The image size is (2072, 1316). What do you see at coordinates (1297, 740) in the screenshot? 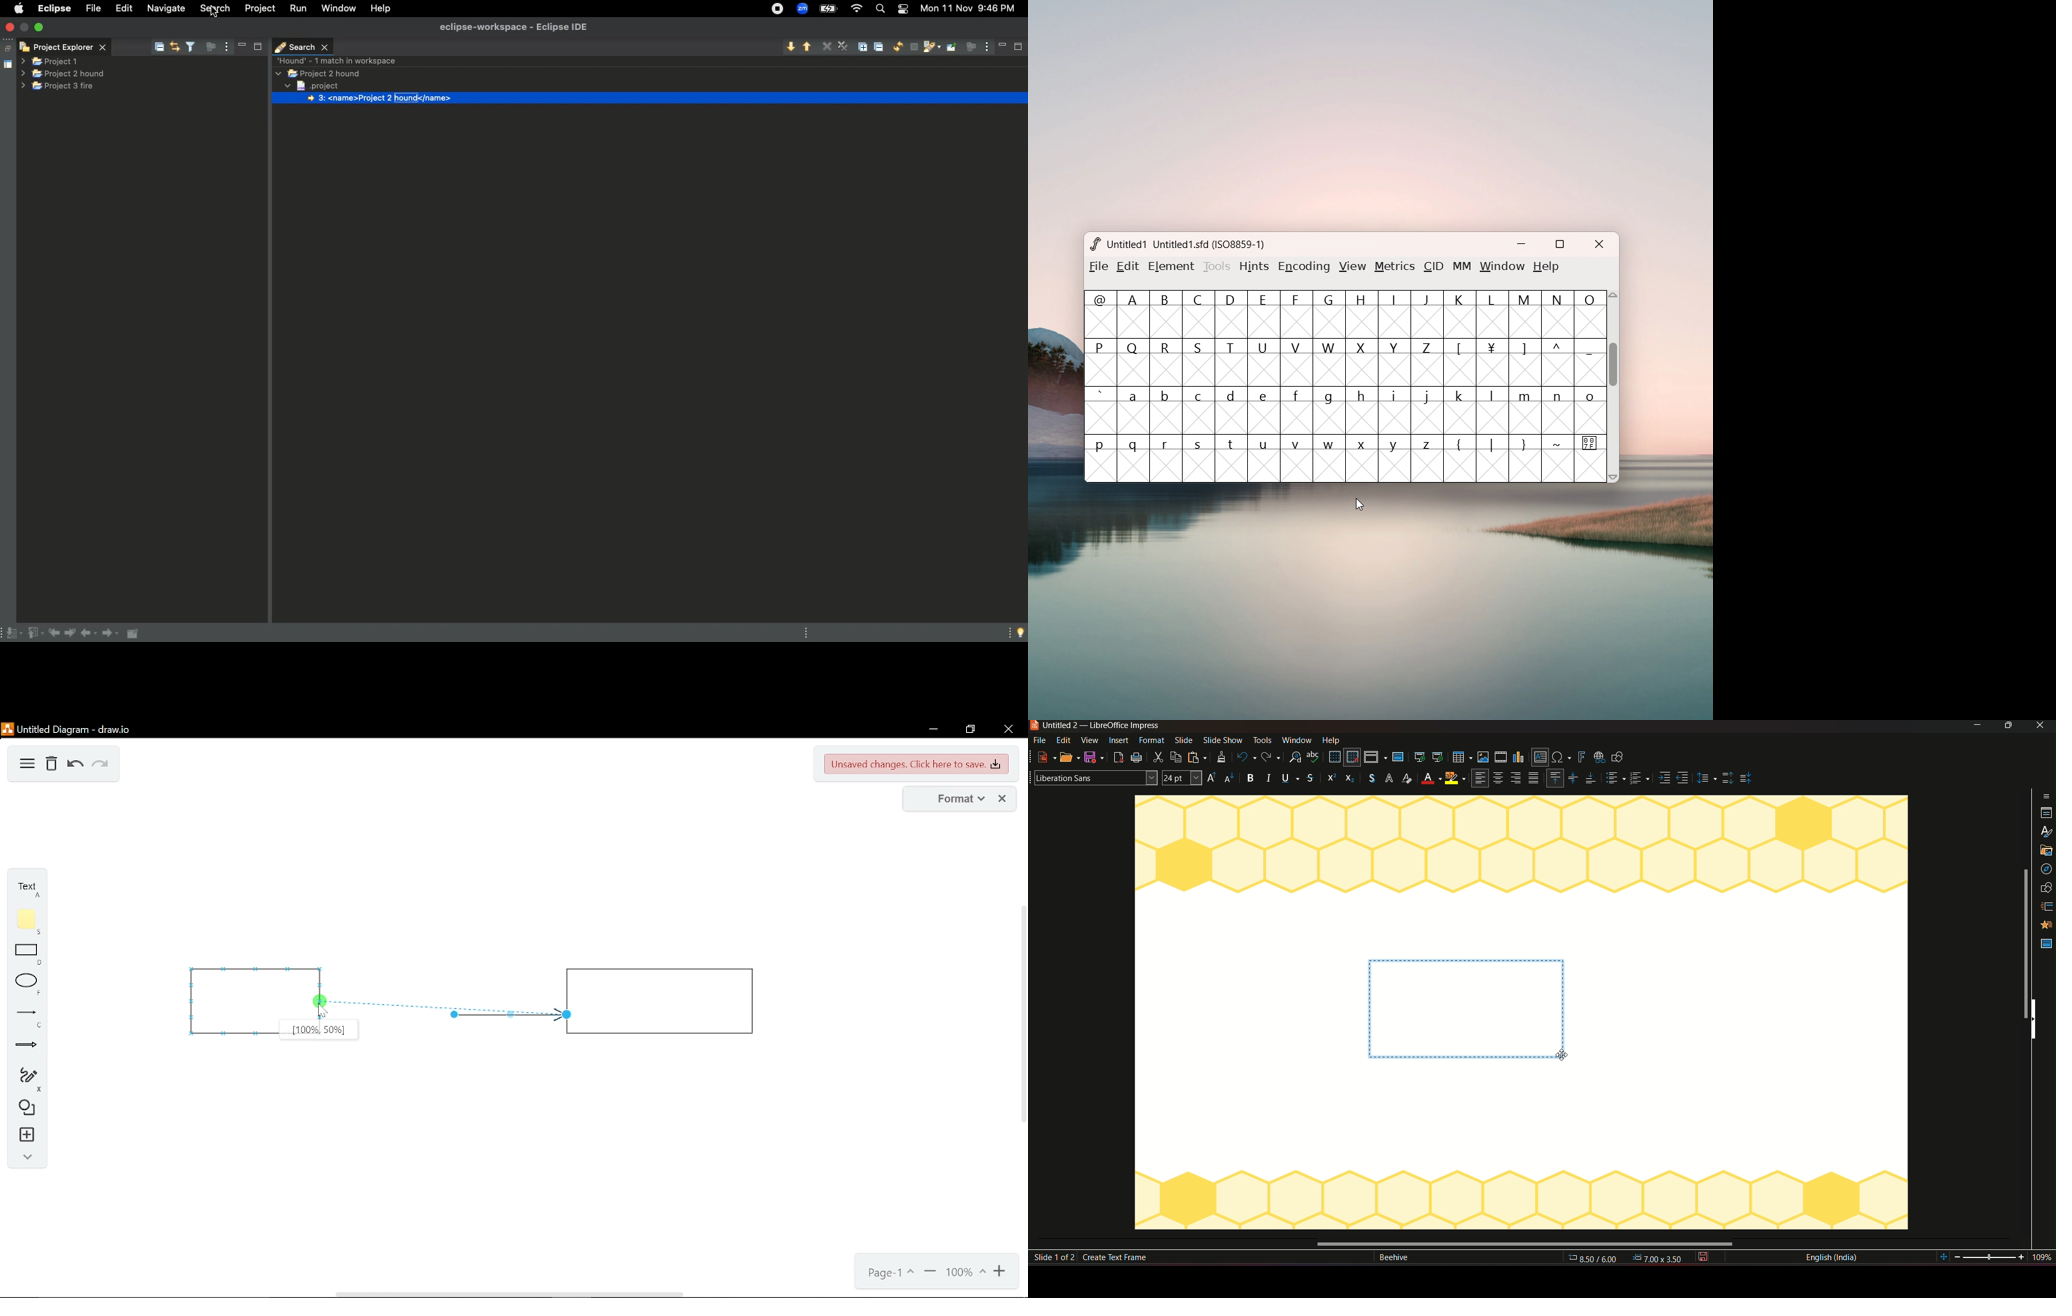
I see `window` at bounding box center [1297, 740].